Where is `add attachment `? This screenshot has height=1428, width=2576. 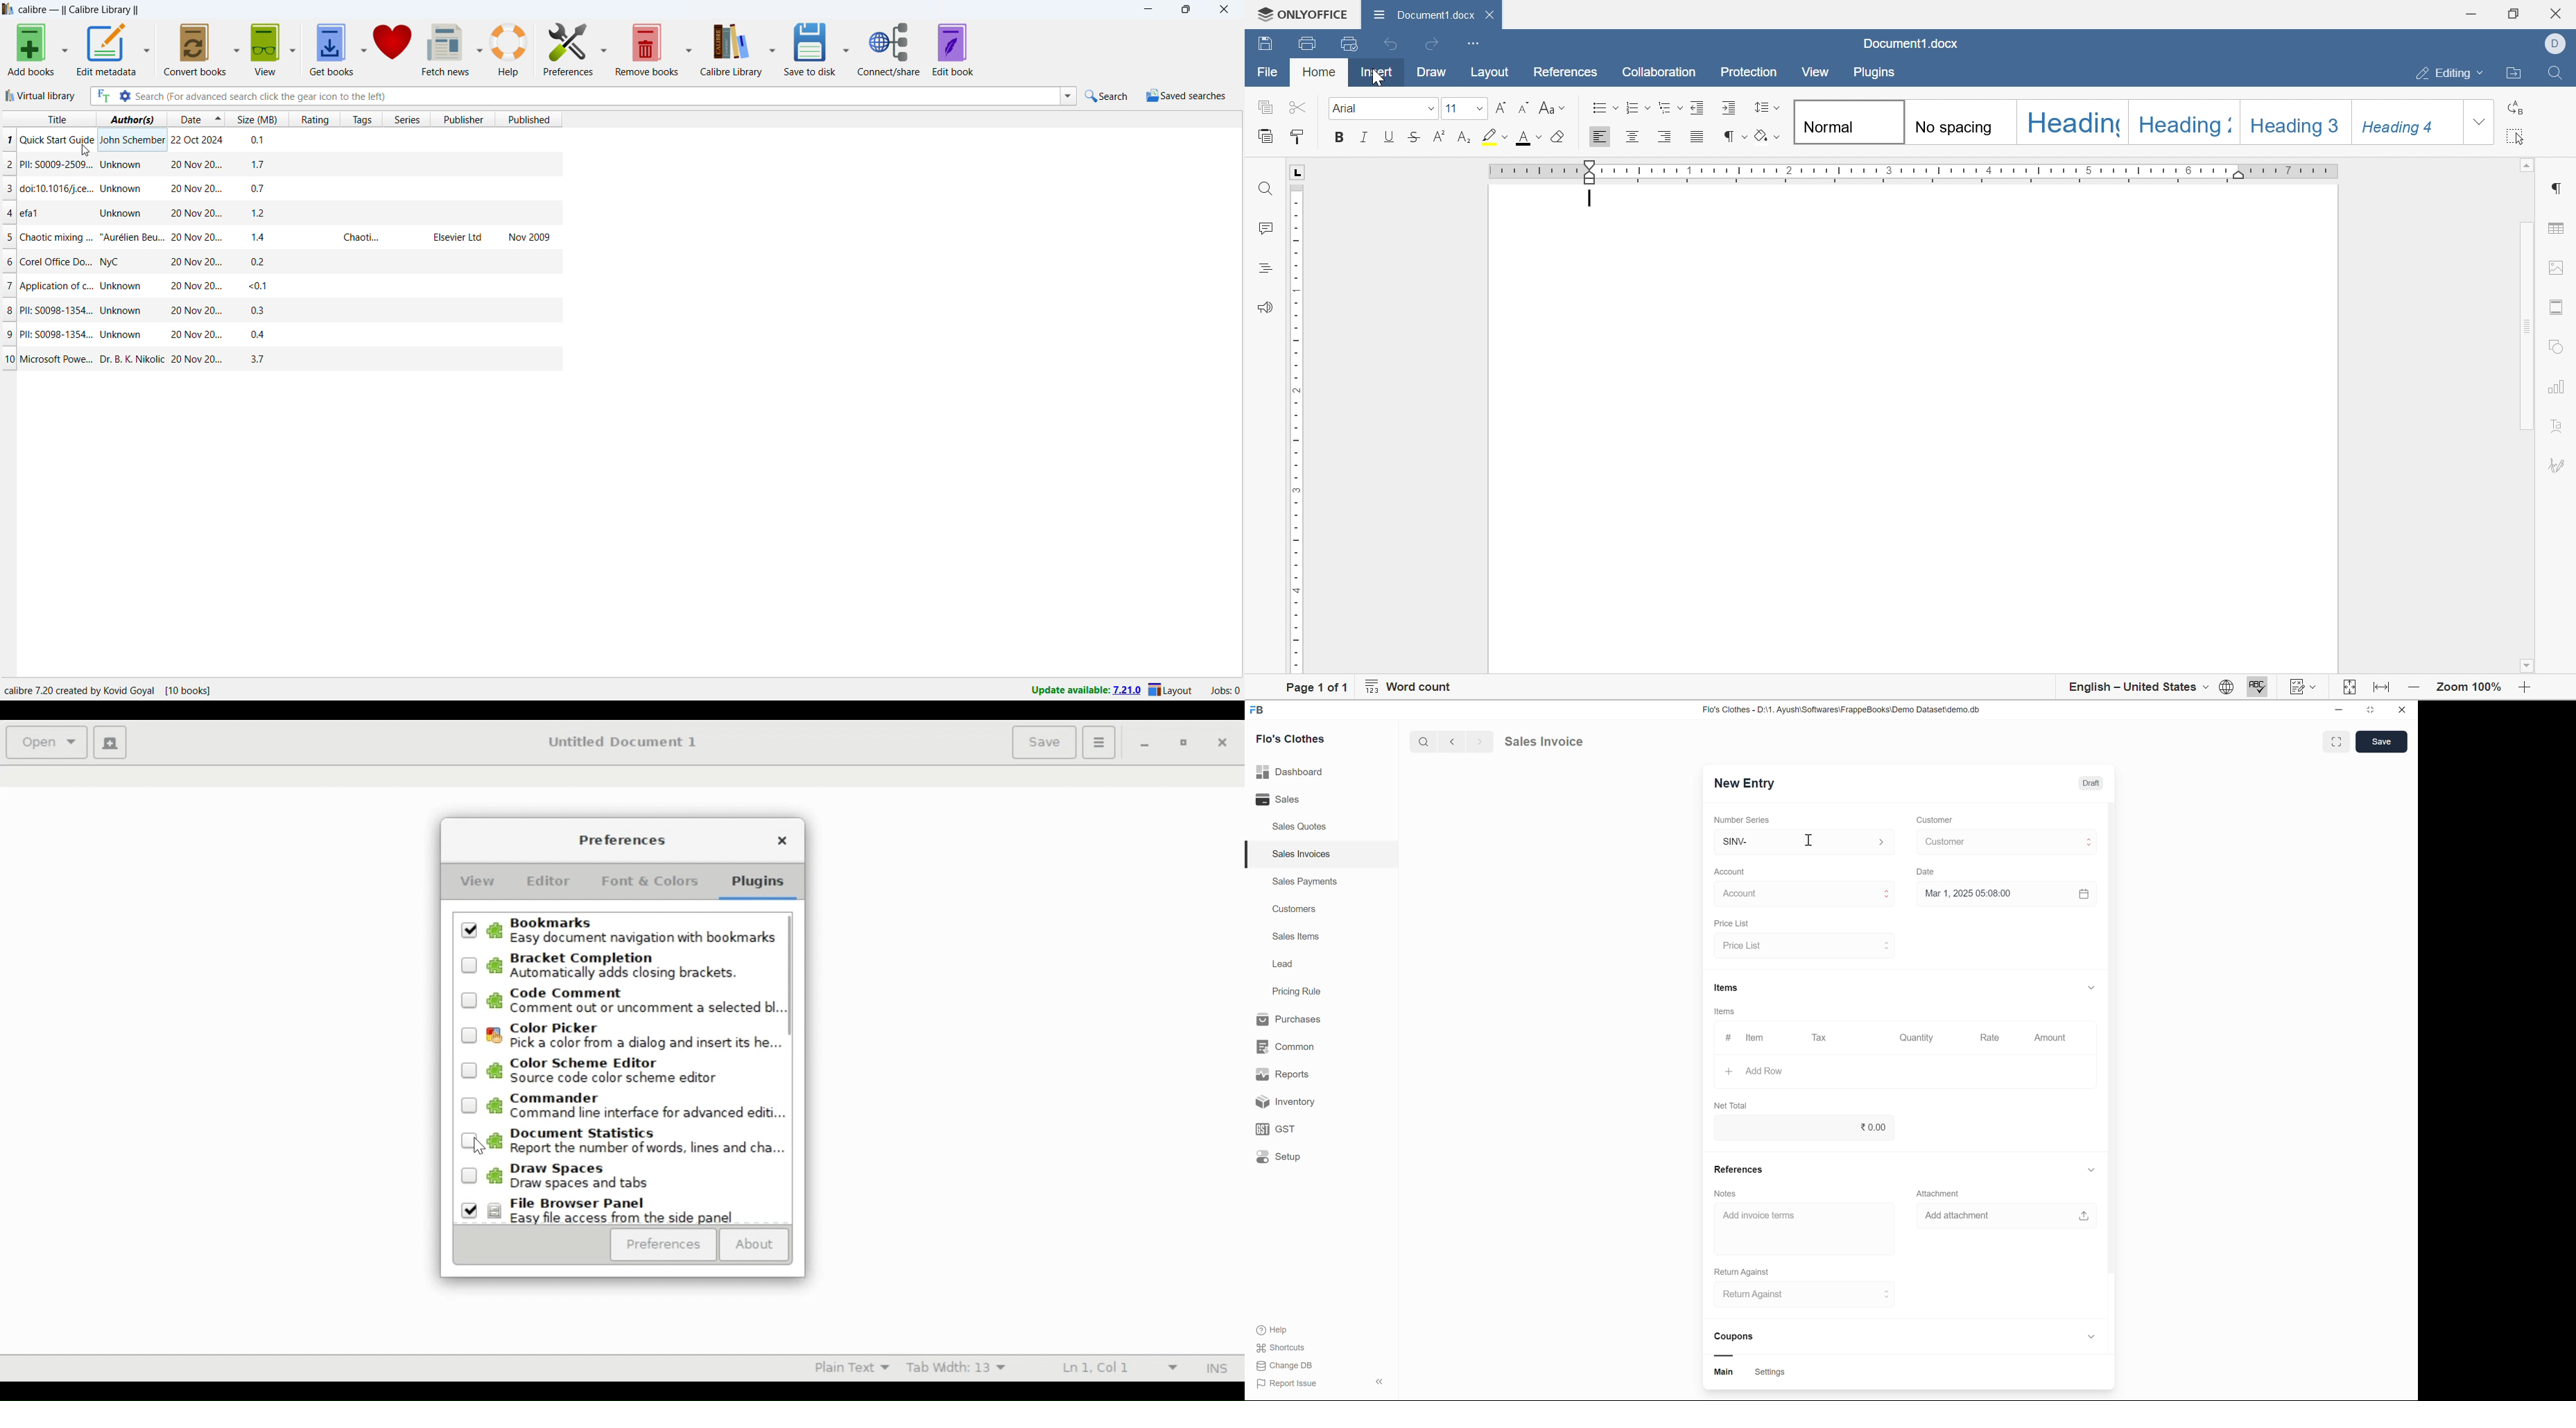
add attachment  is located at coordinates (2008, 1219).